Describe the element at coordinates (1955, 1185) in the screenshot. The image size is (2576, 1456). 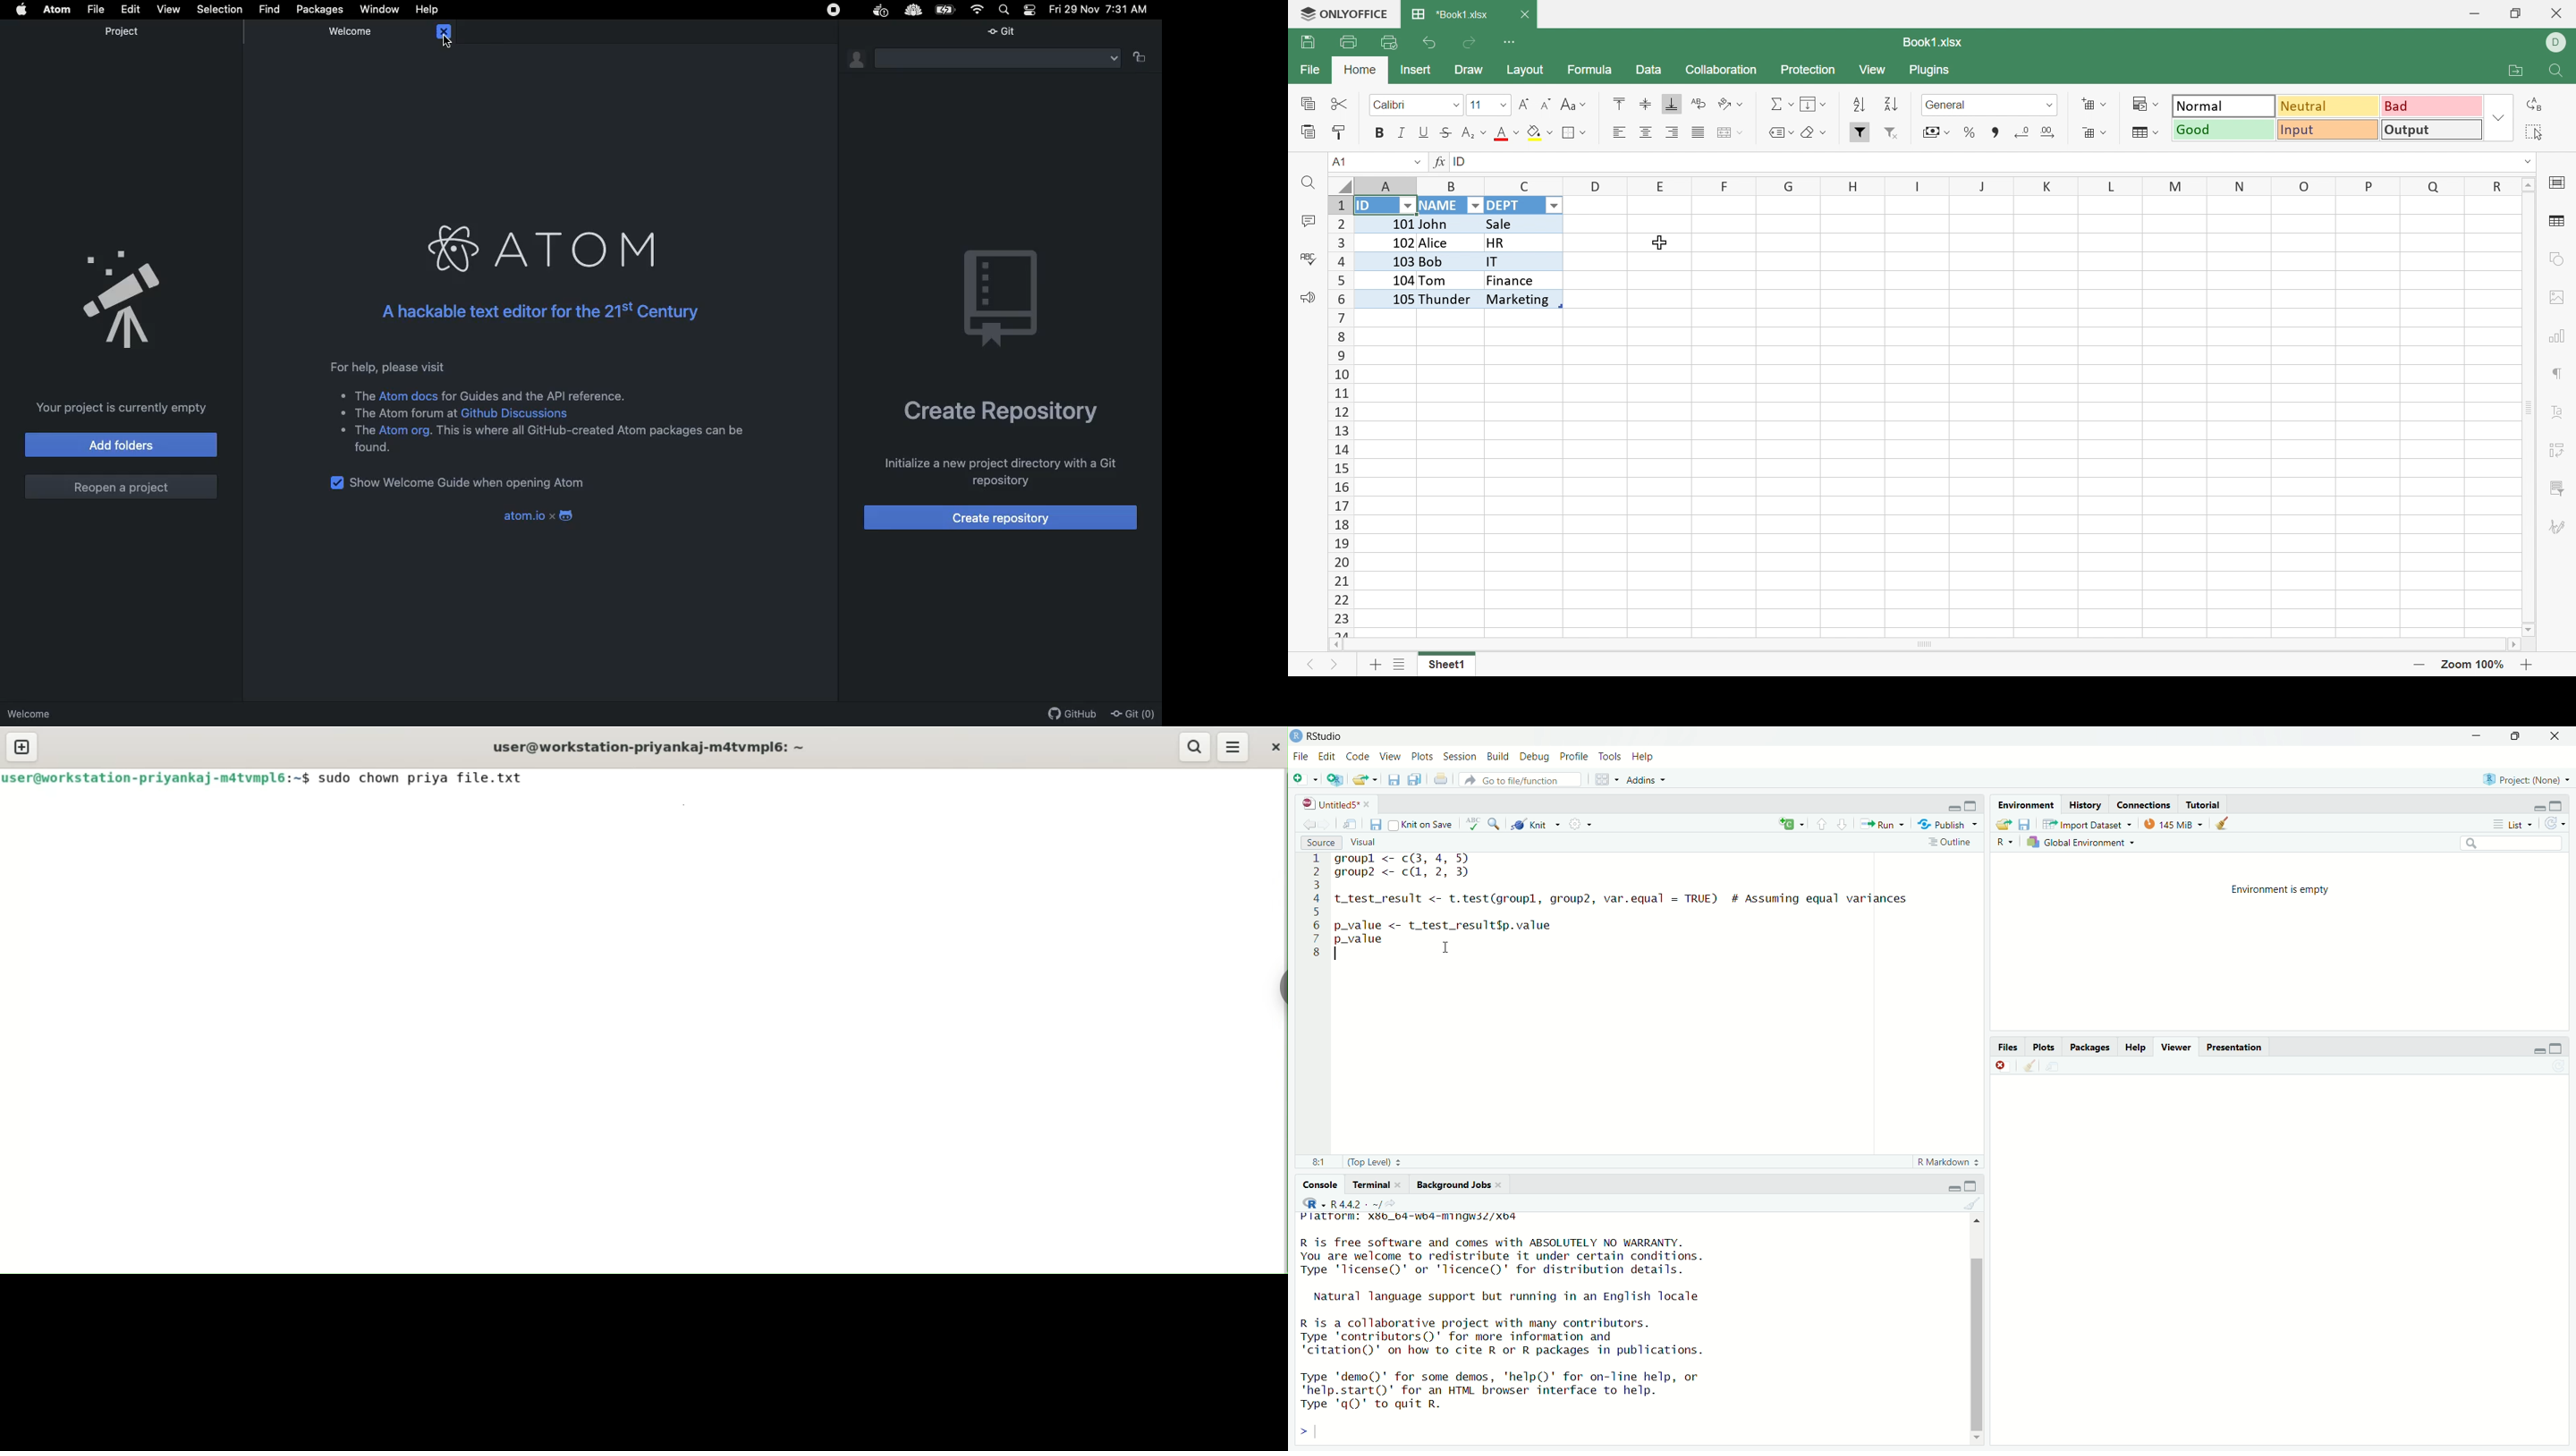
I see `minimise` at that location.